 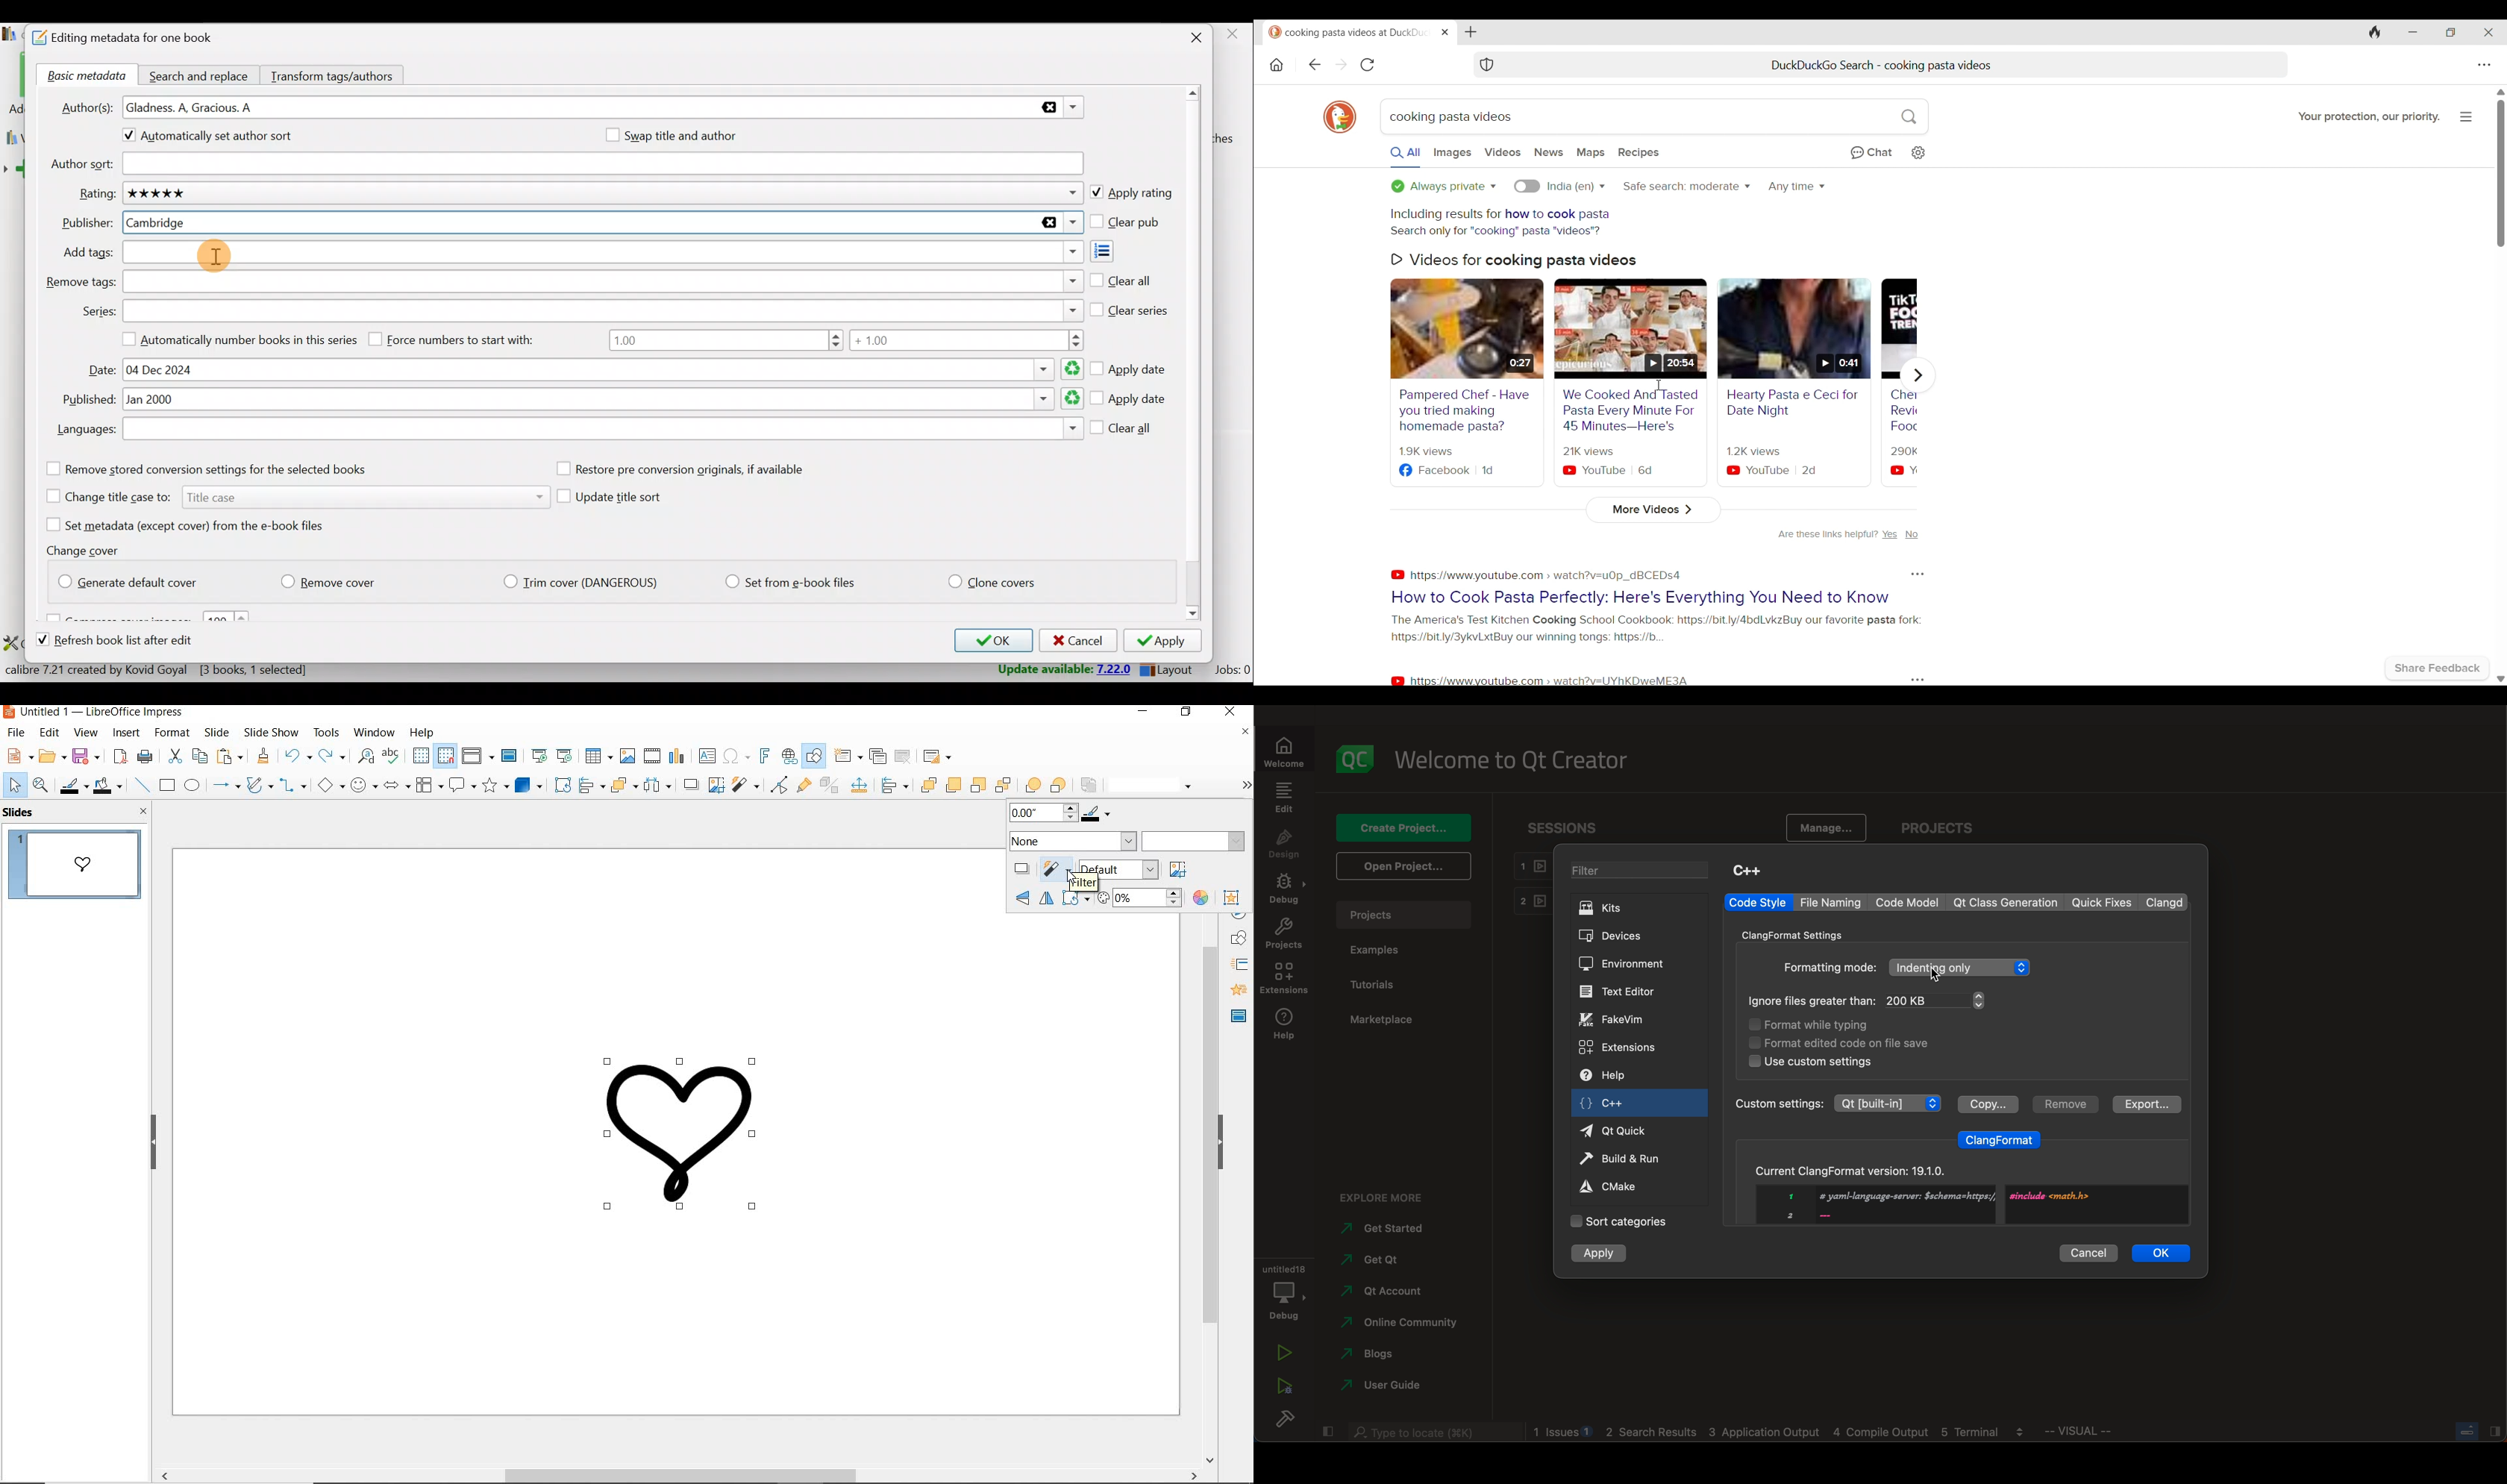 I want to click on show gluepoint functions, so click(x=803, y=785).